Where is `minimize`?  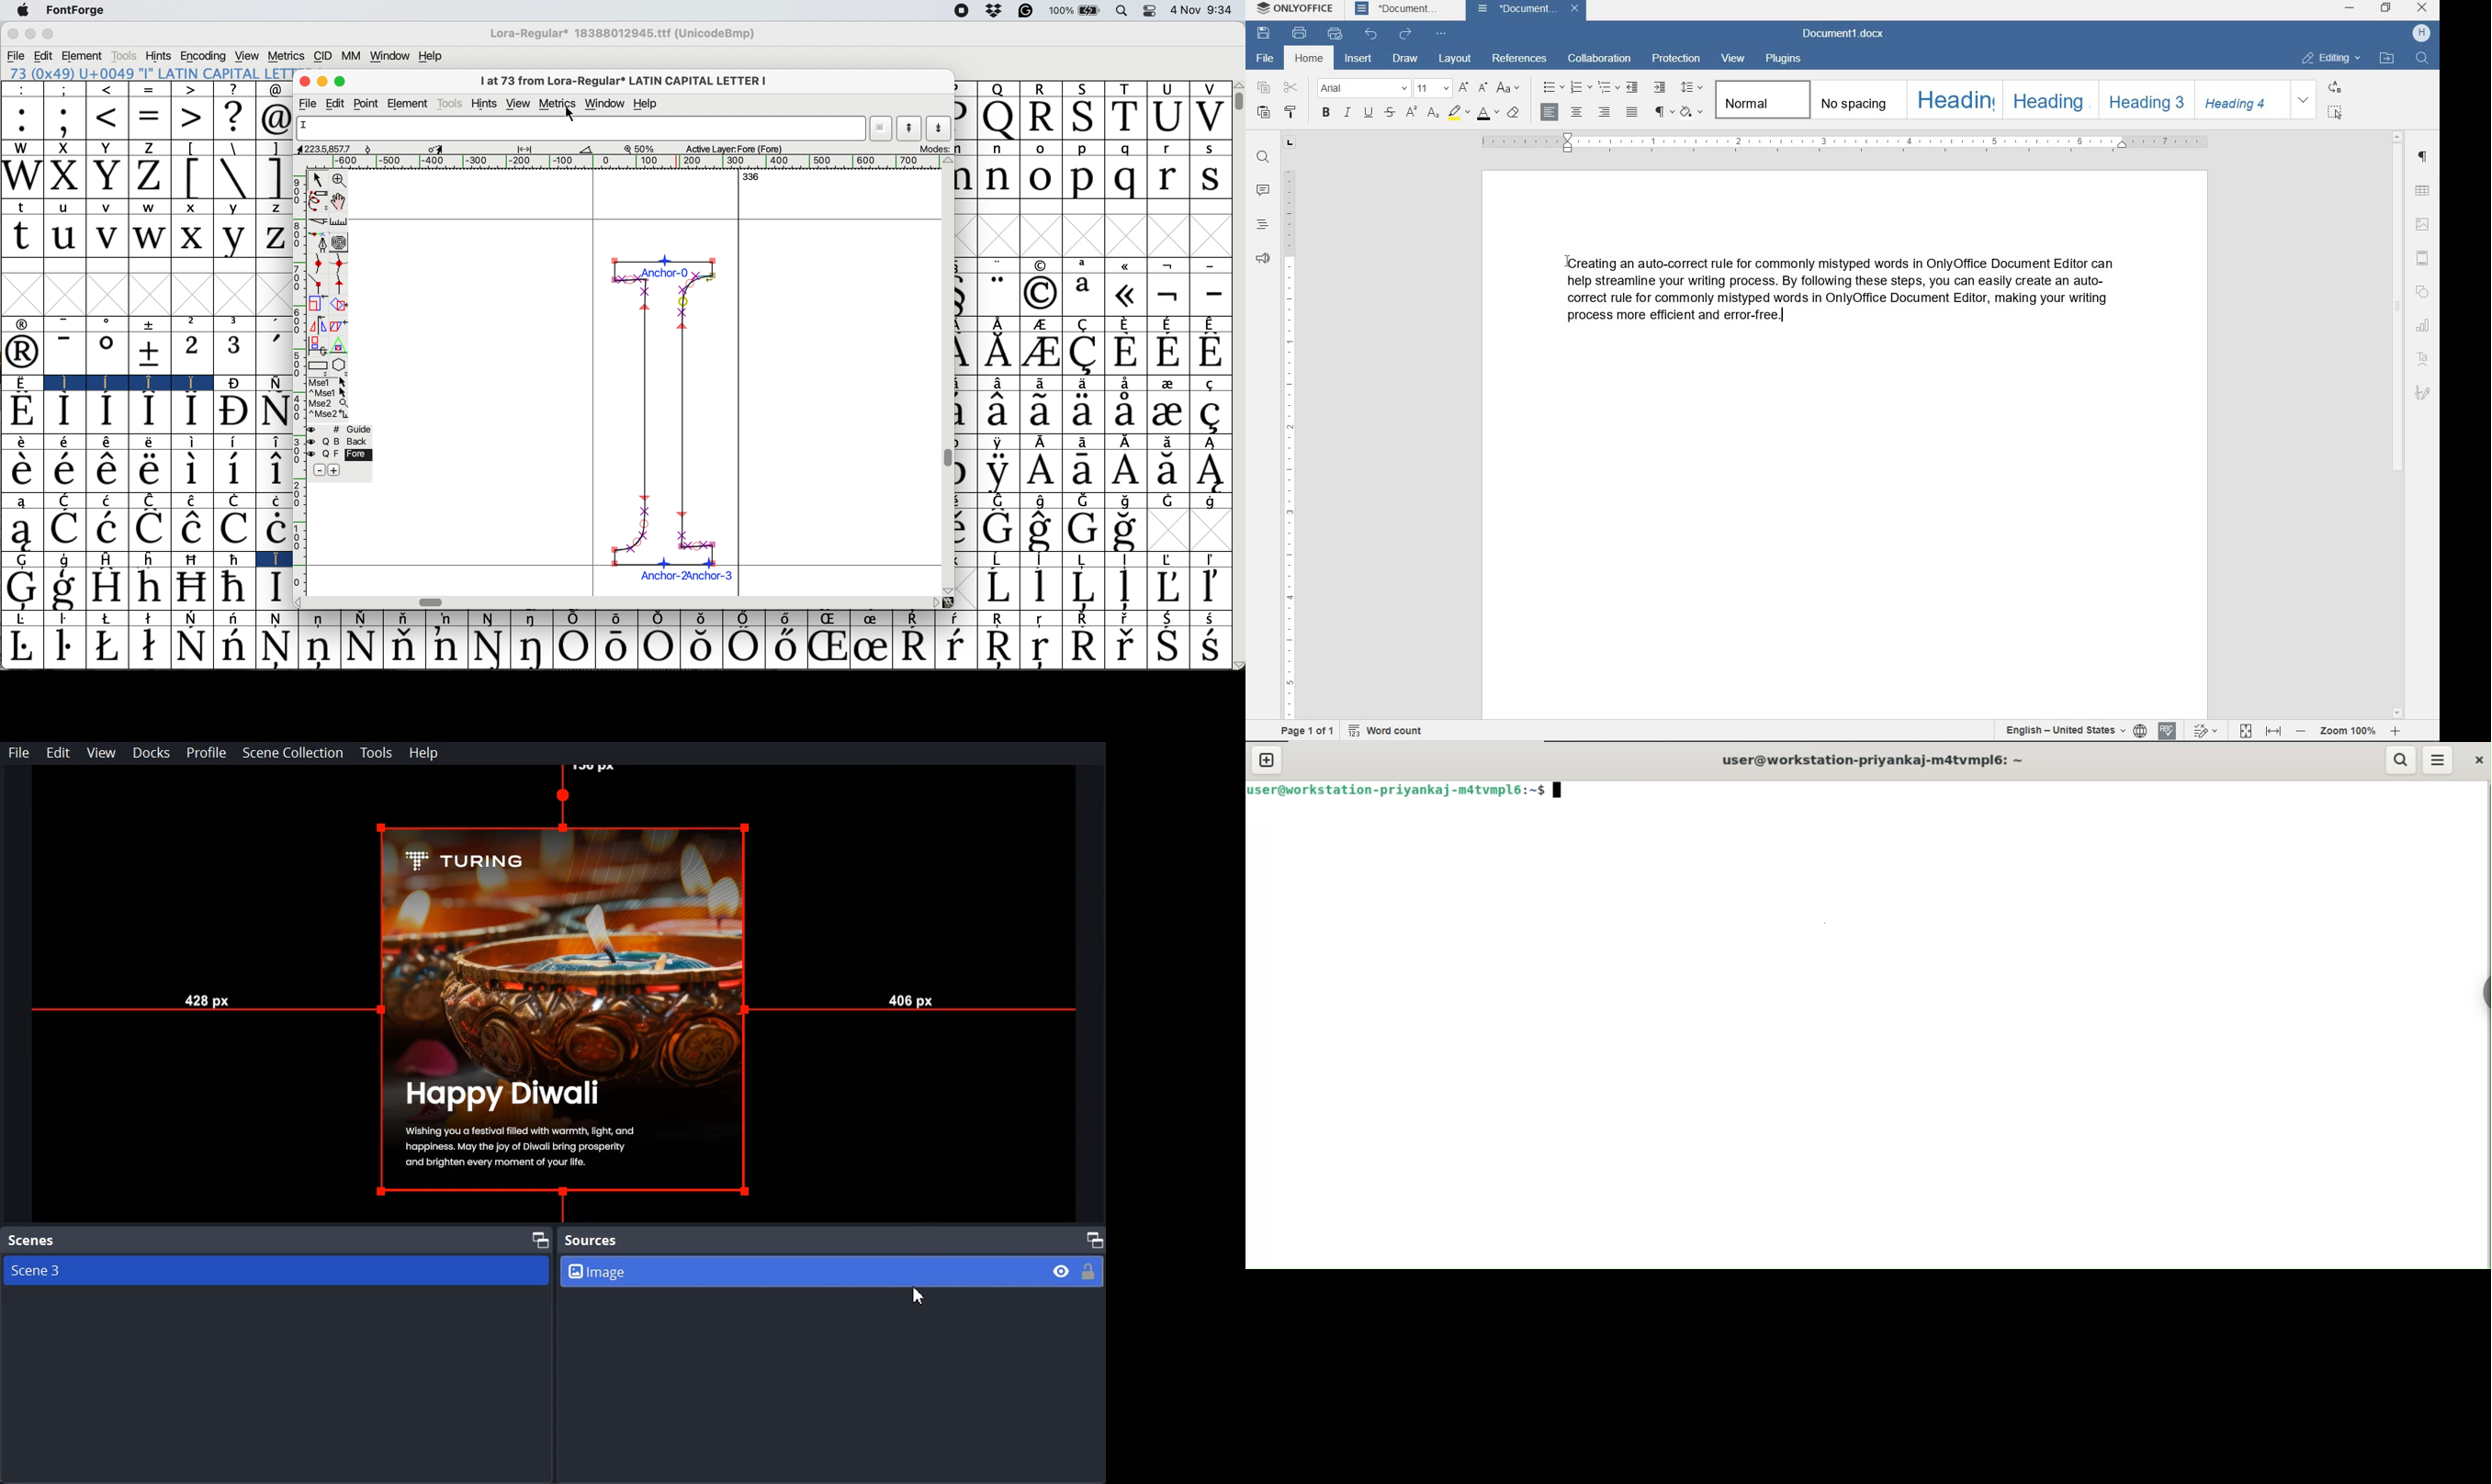 minimize is located at coordinates (2349, 9).